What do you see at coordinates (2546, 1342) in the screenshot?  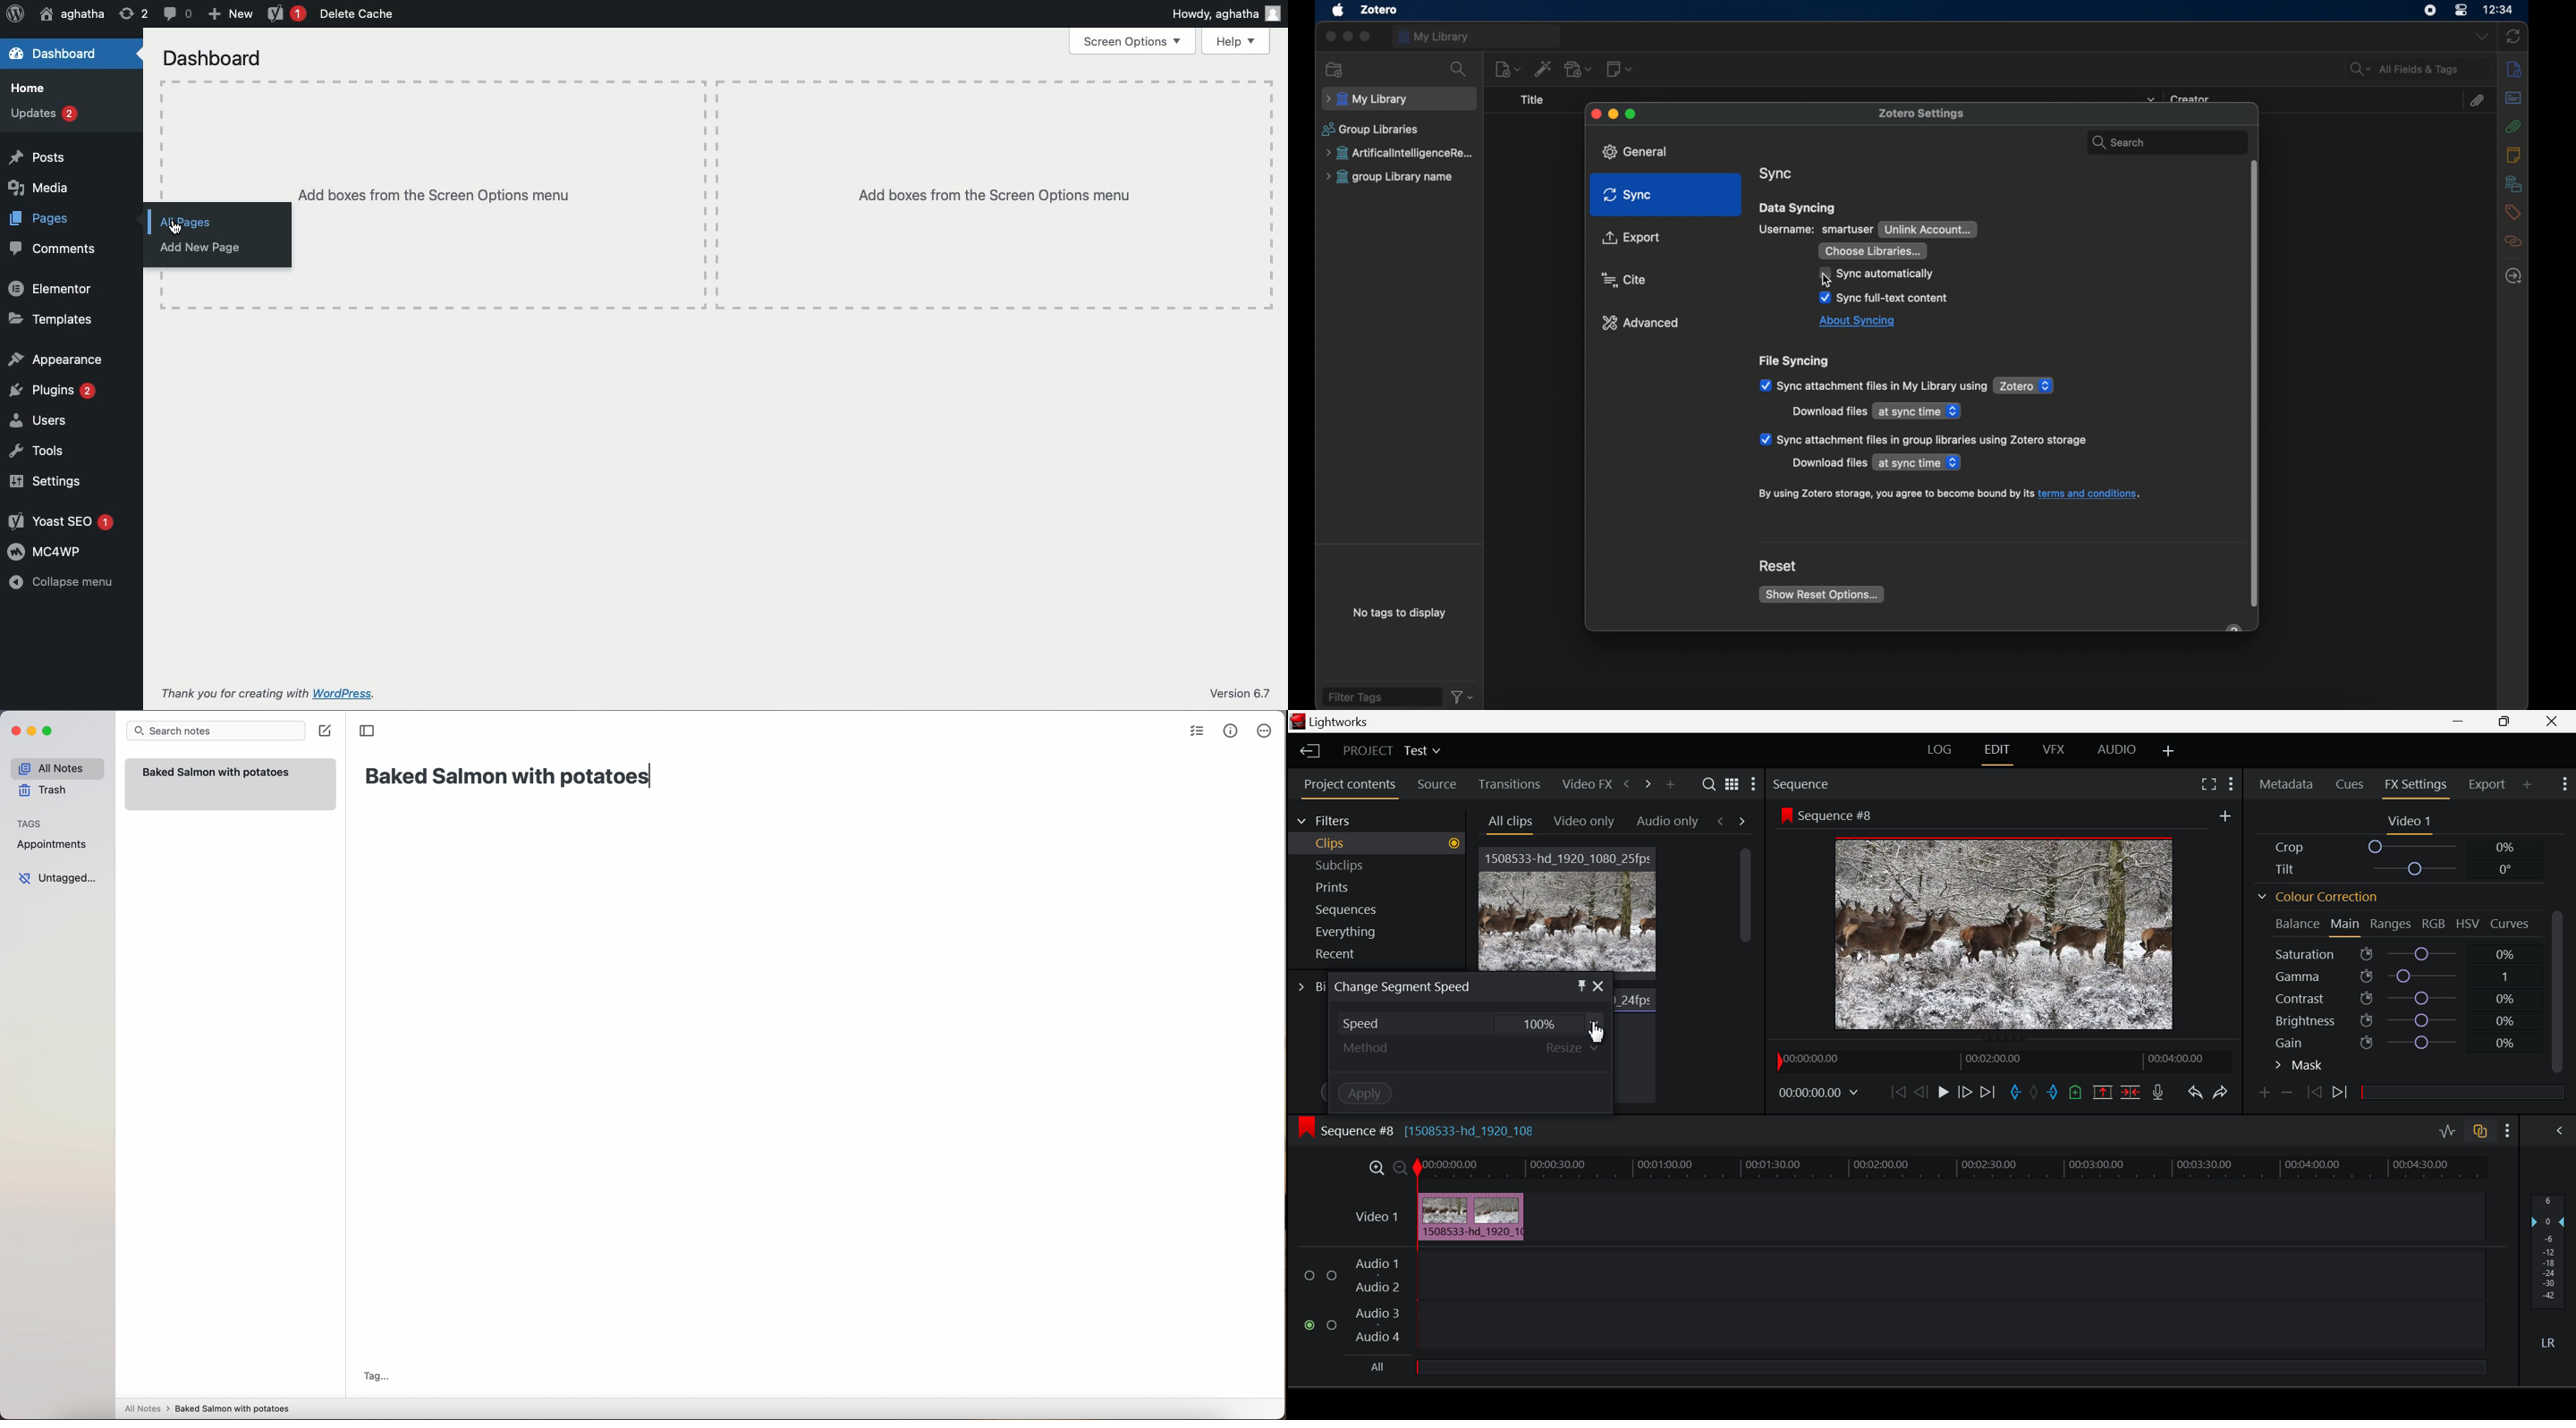 I see `Left Round Sound Button` at bounding box center [2546, 1342].